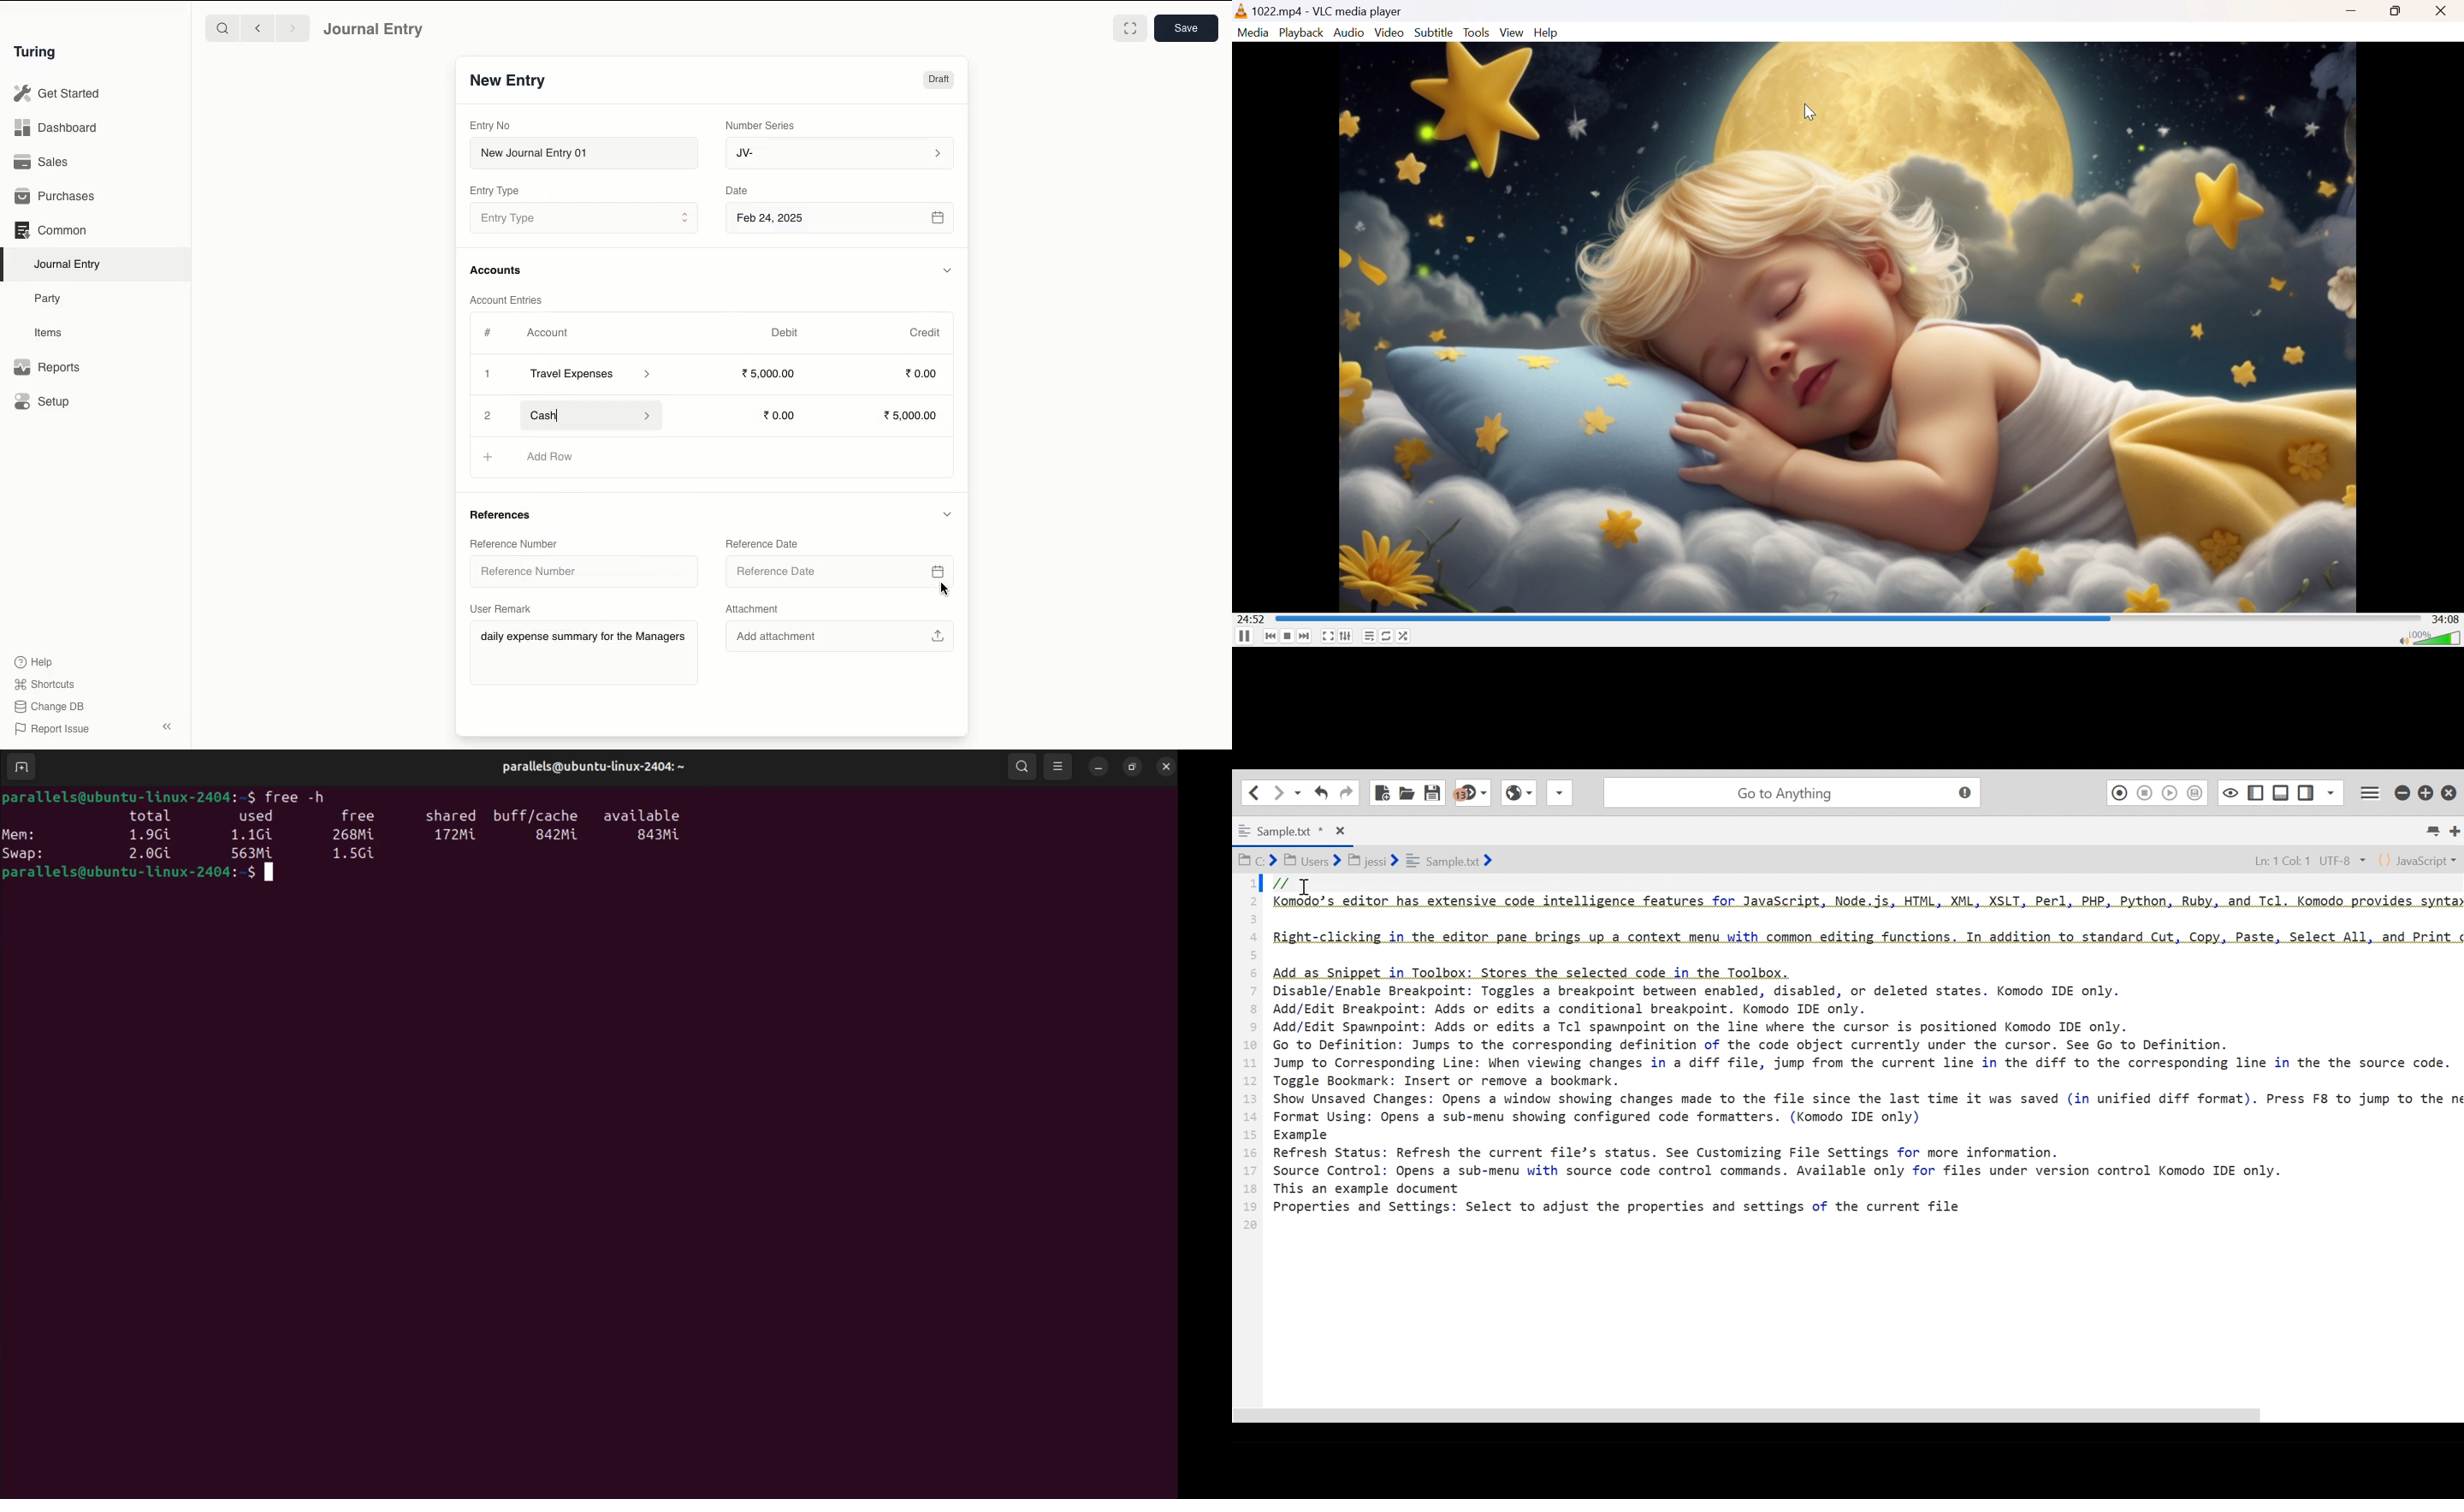 This screenshot has width=2464, height=1512. Describe the element at coordinates (1790, 791) in the screenshot. I see `Search` at that location.